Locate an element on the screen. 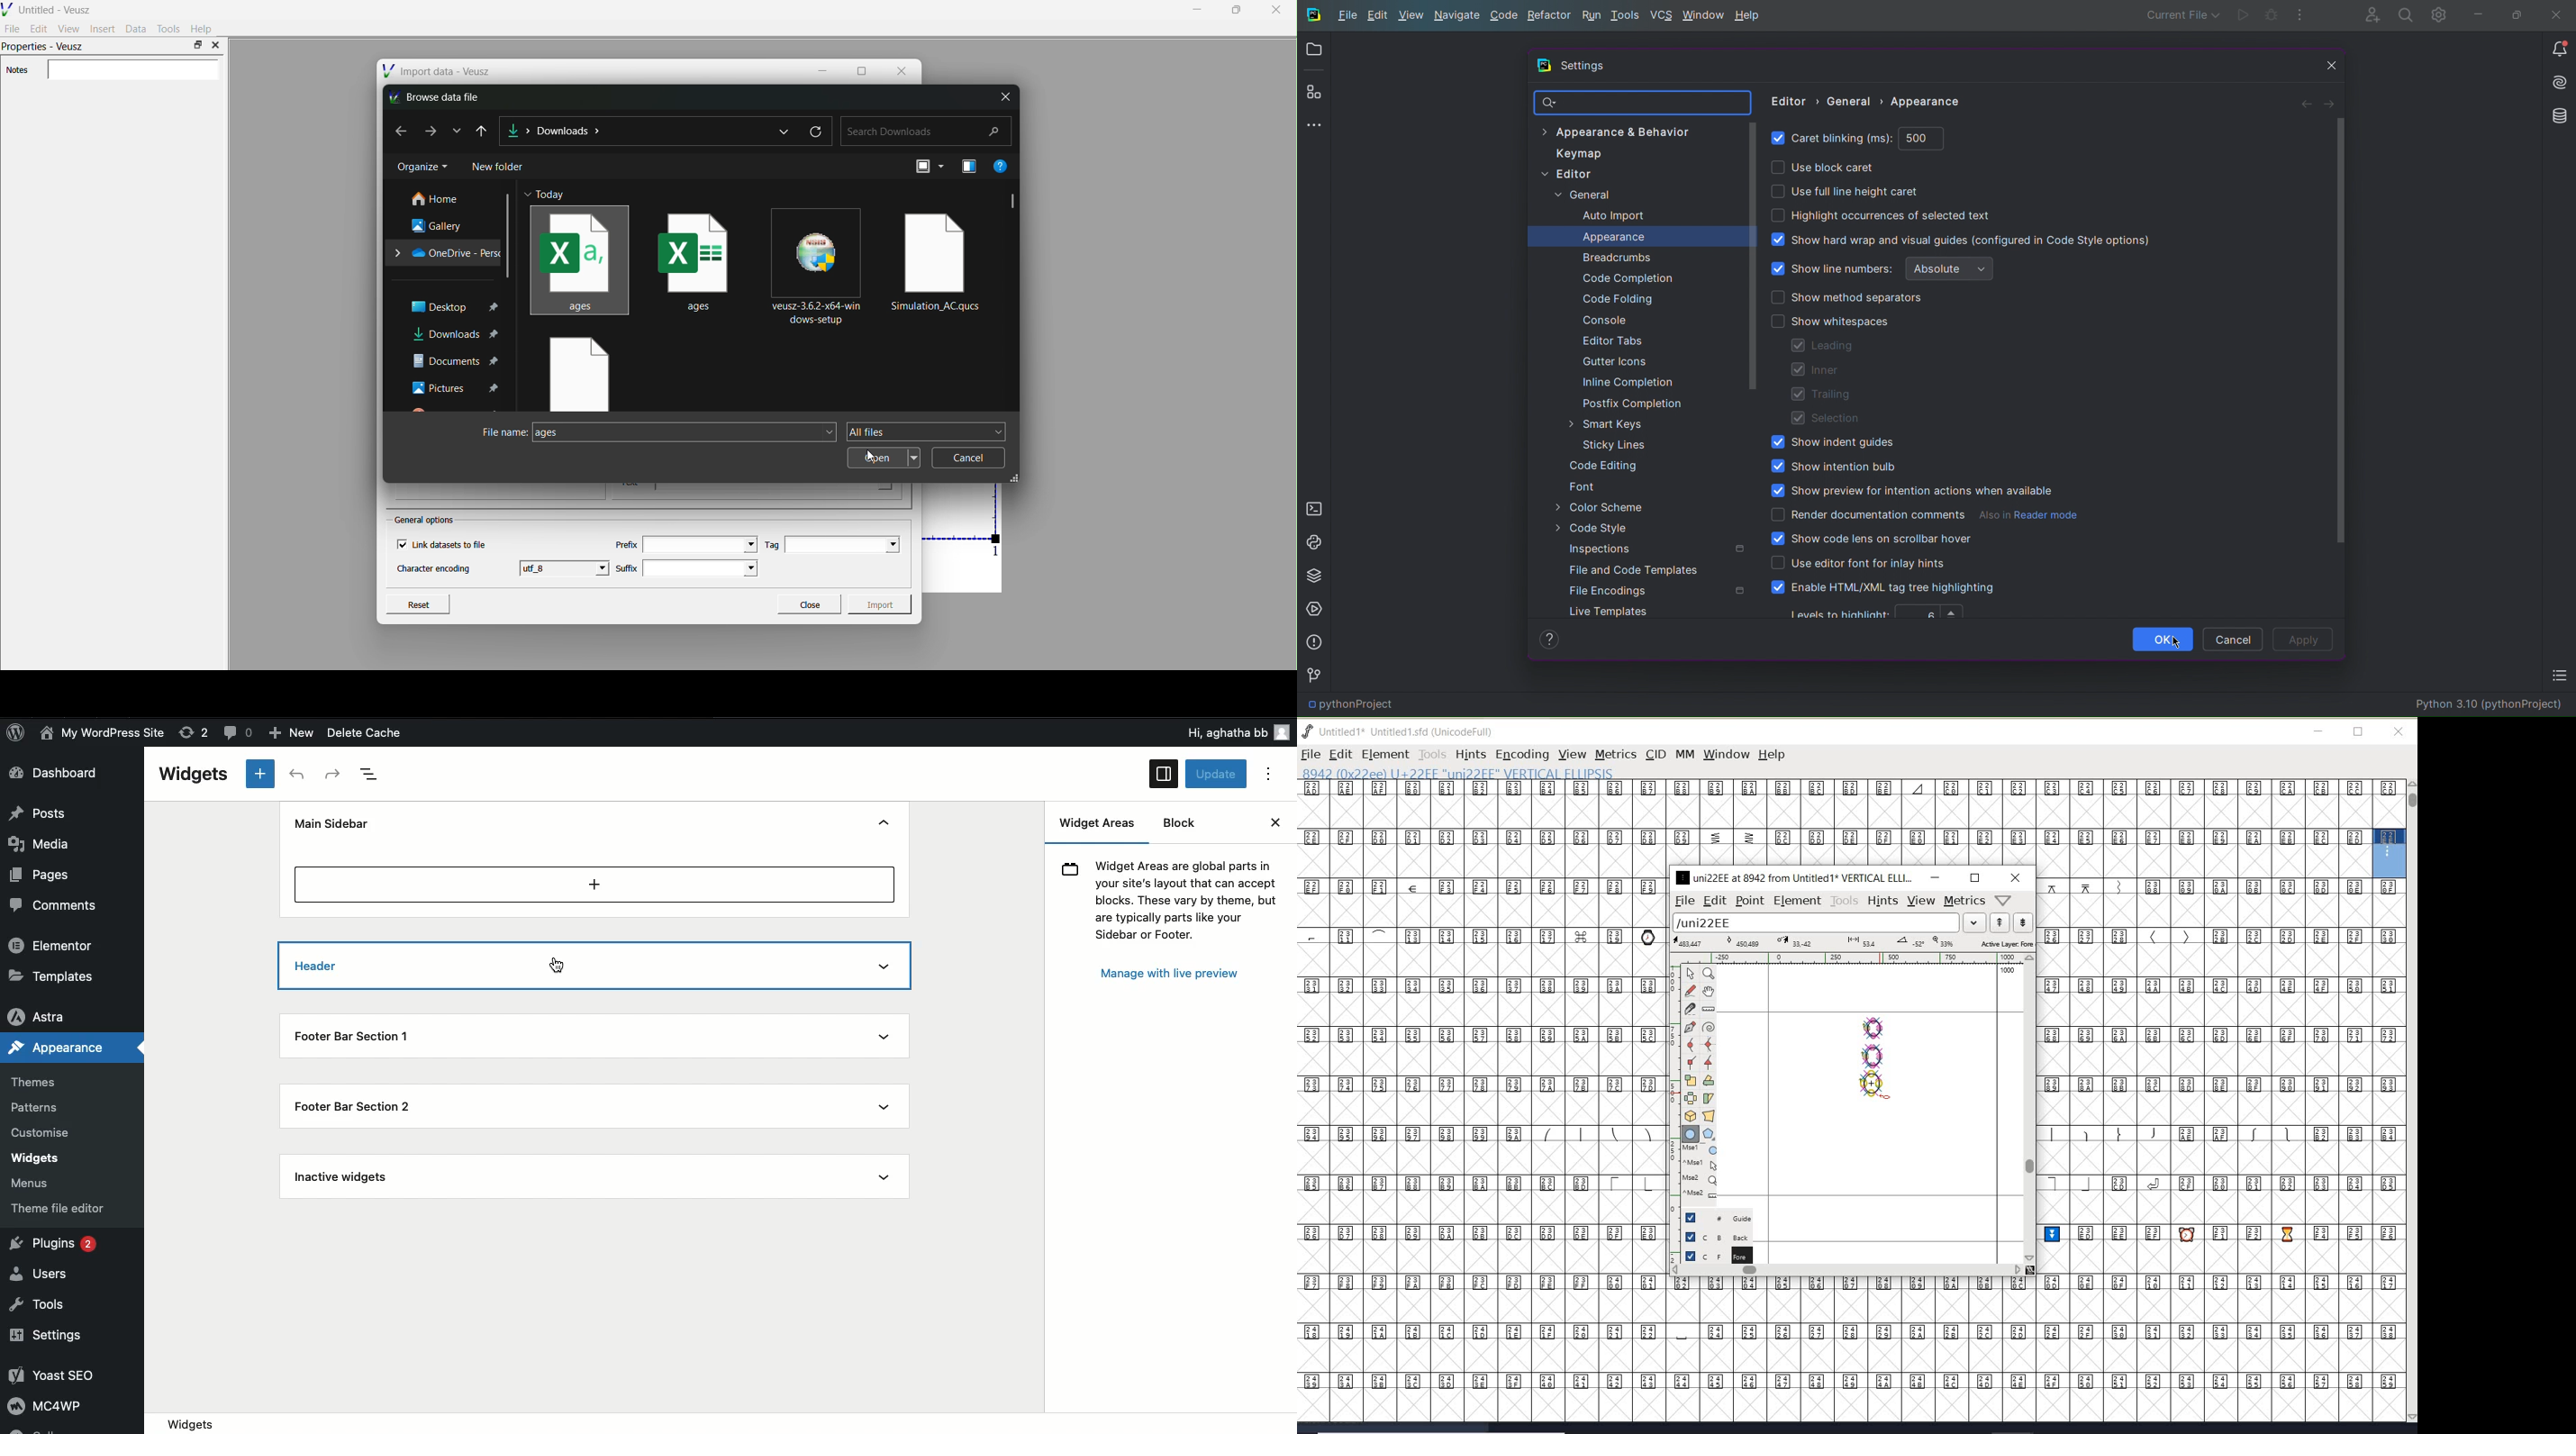  restore is located at coordinates (2359, 733).